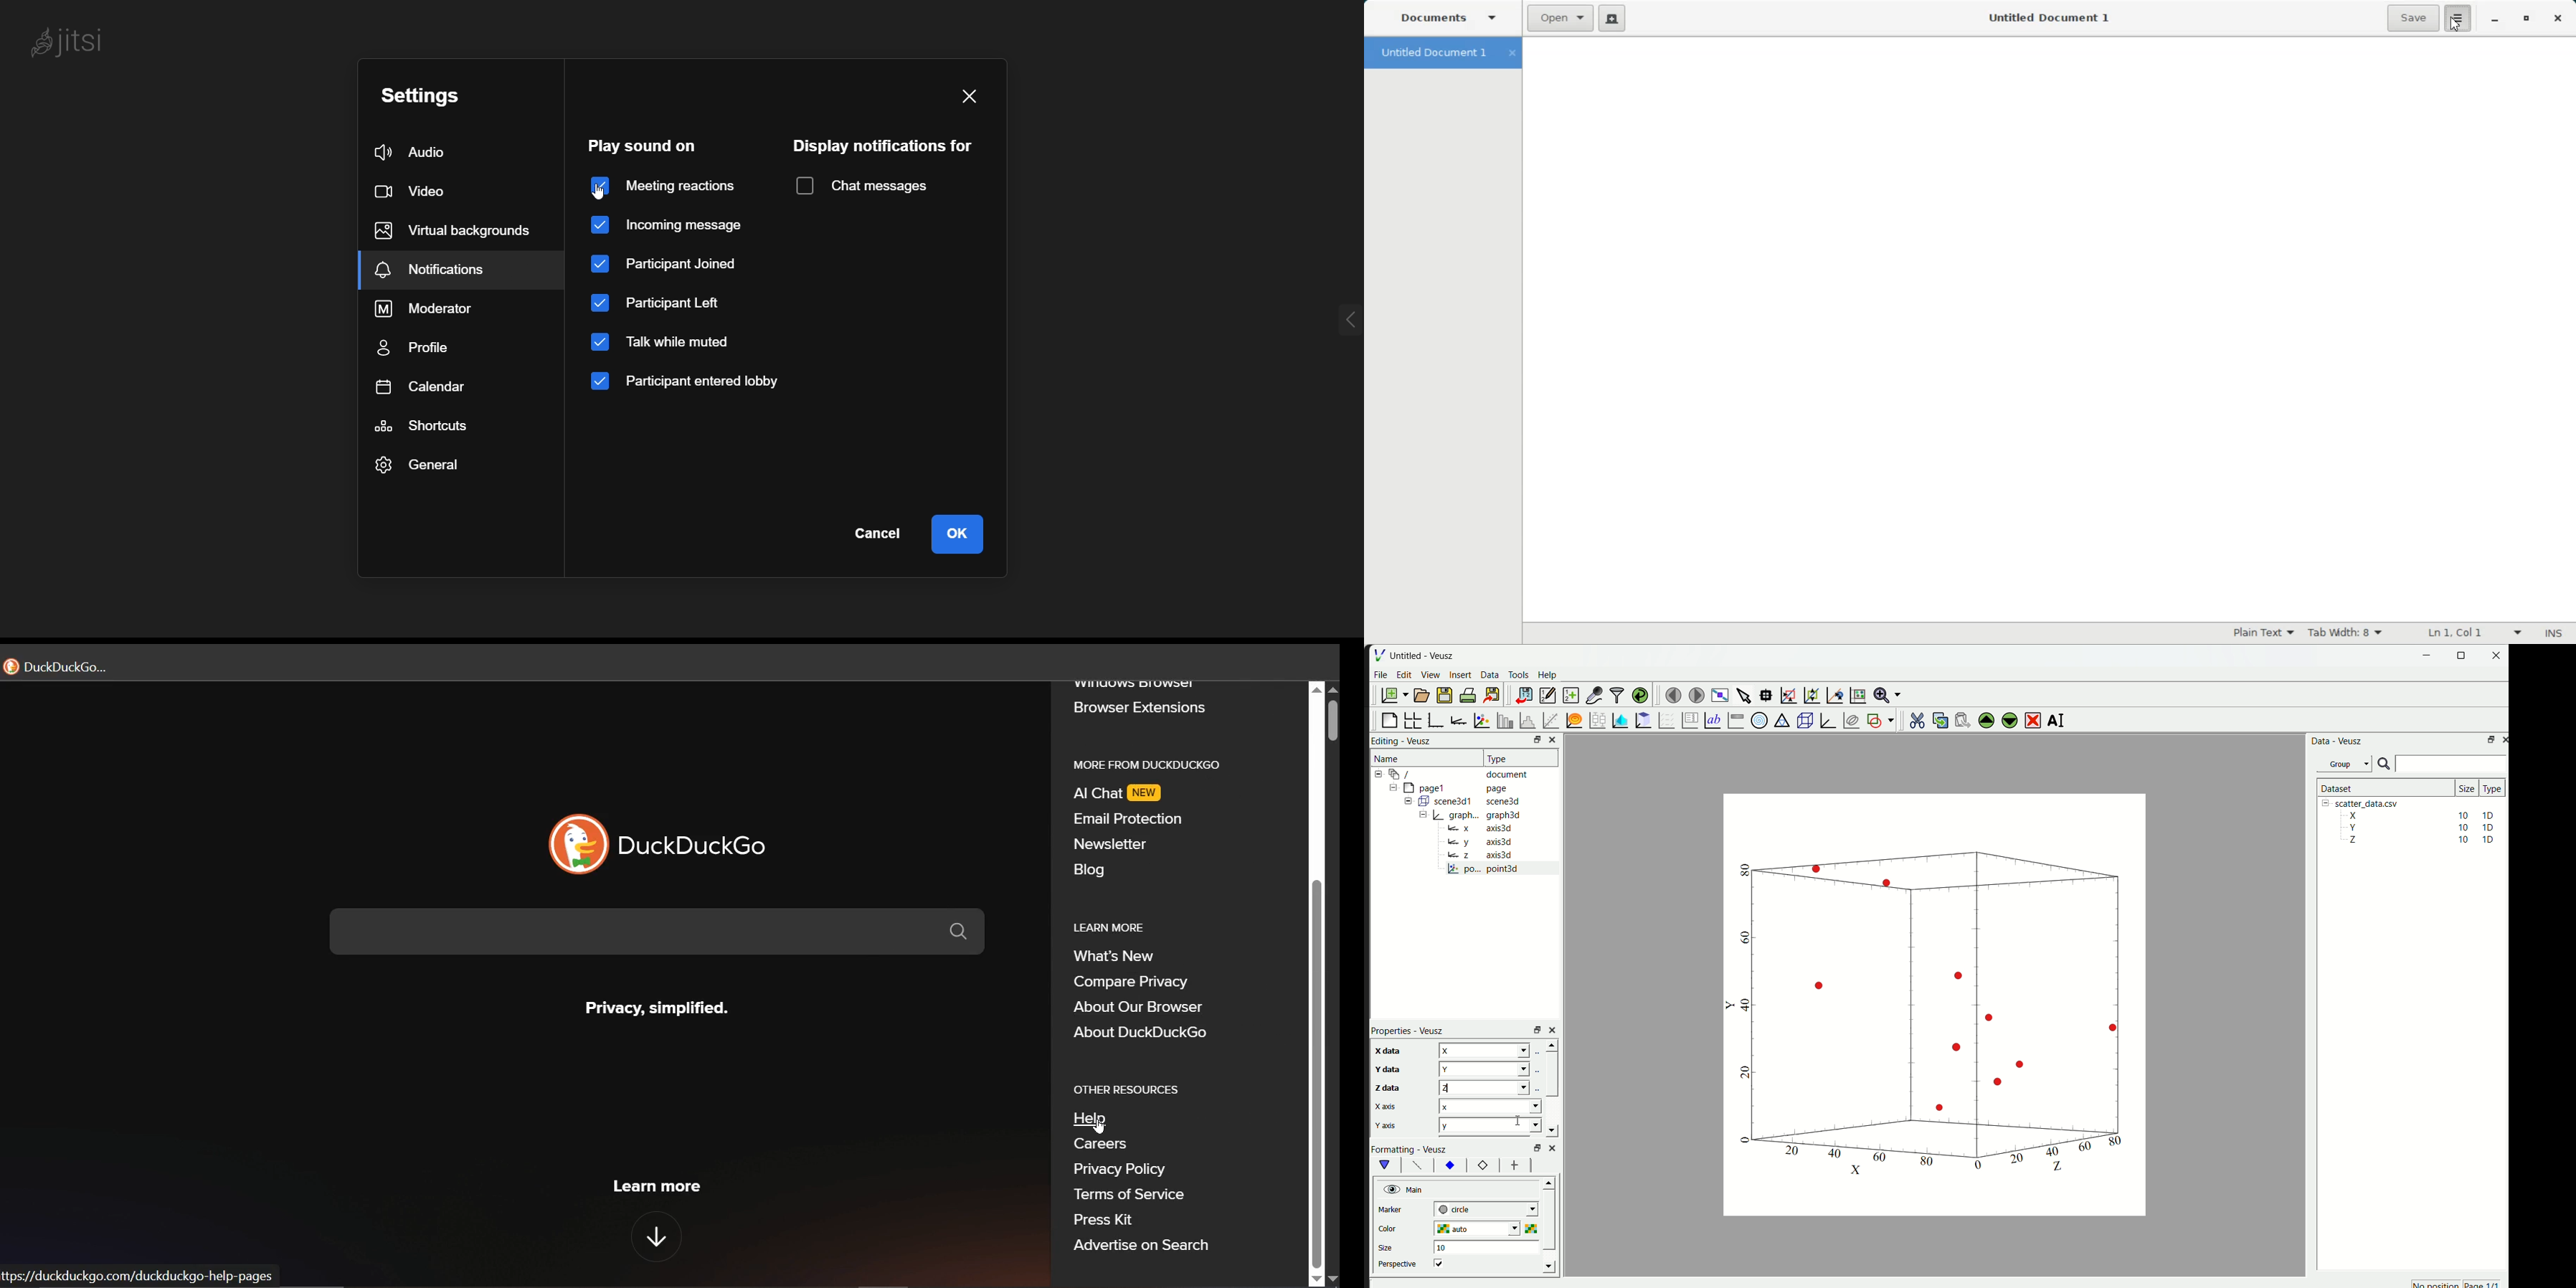 This screenshot has height=1288, width=2576. I want to click on y, so click(1483, 1127).